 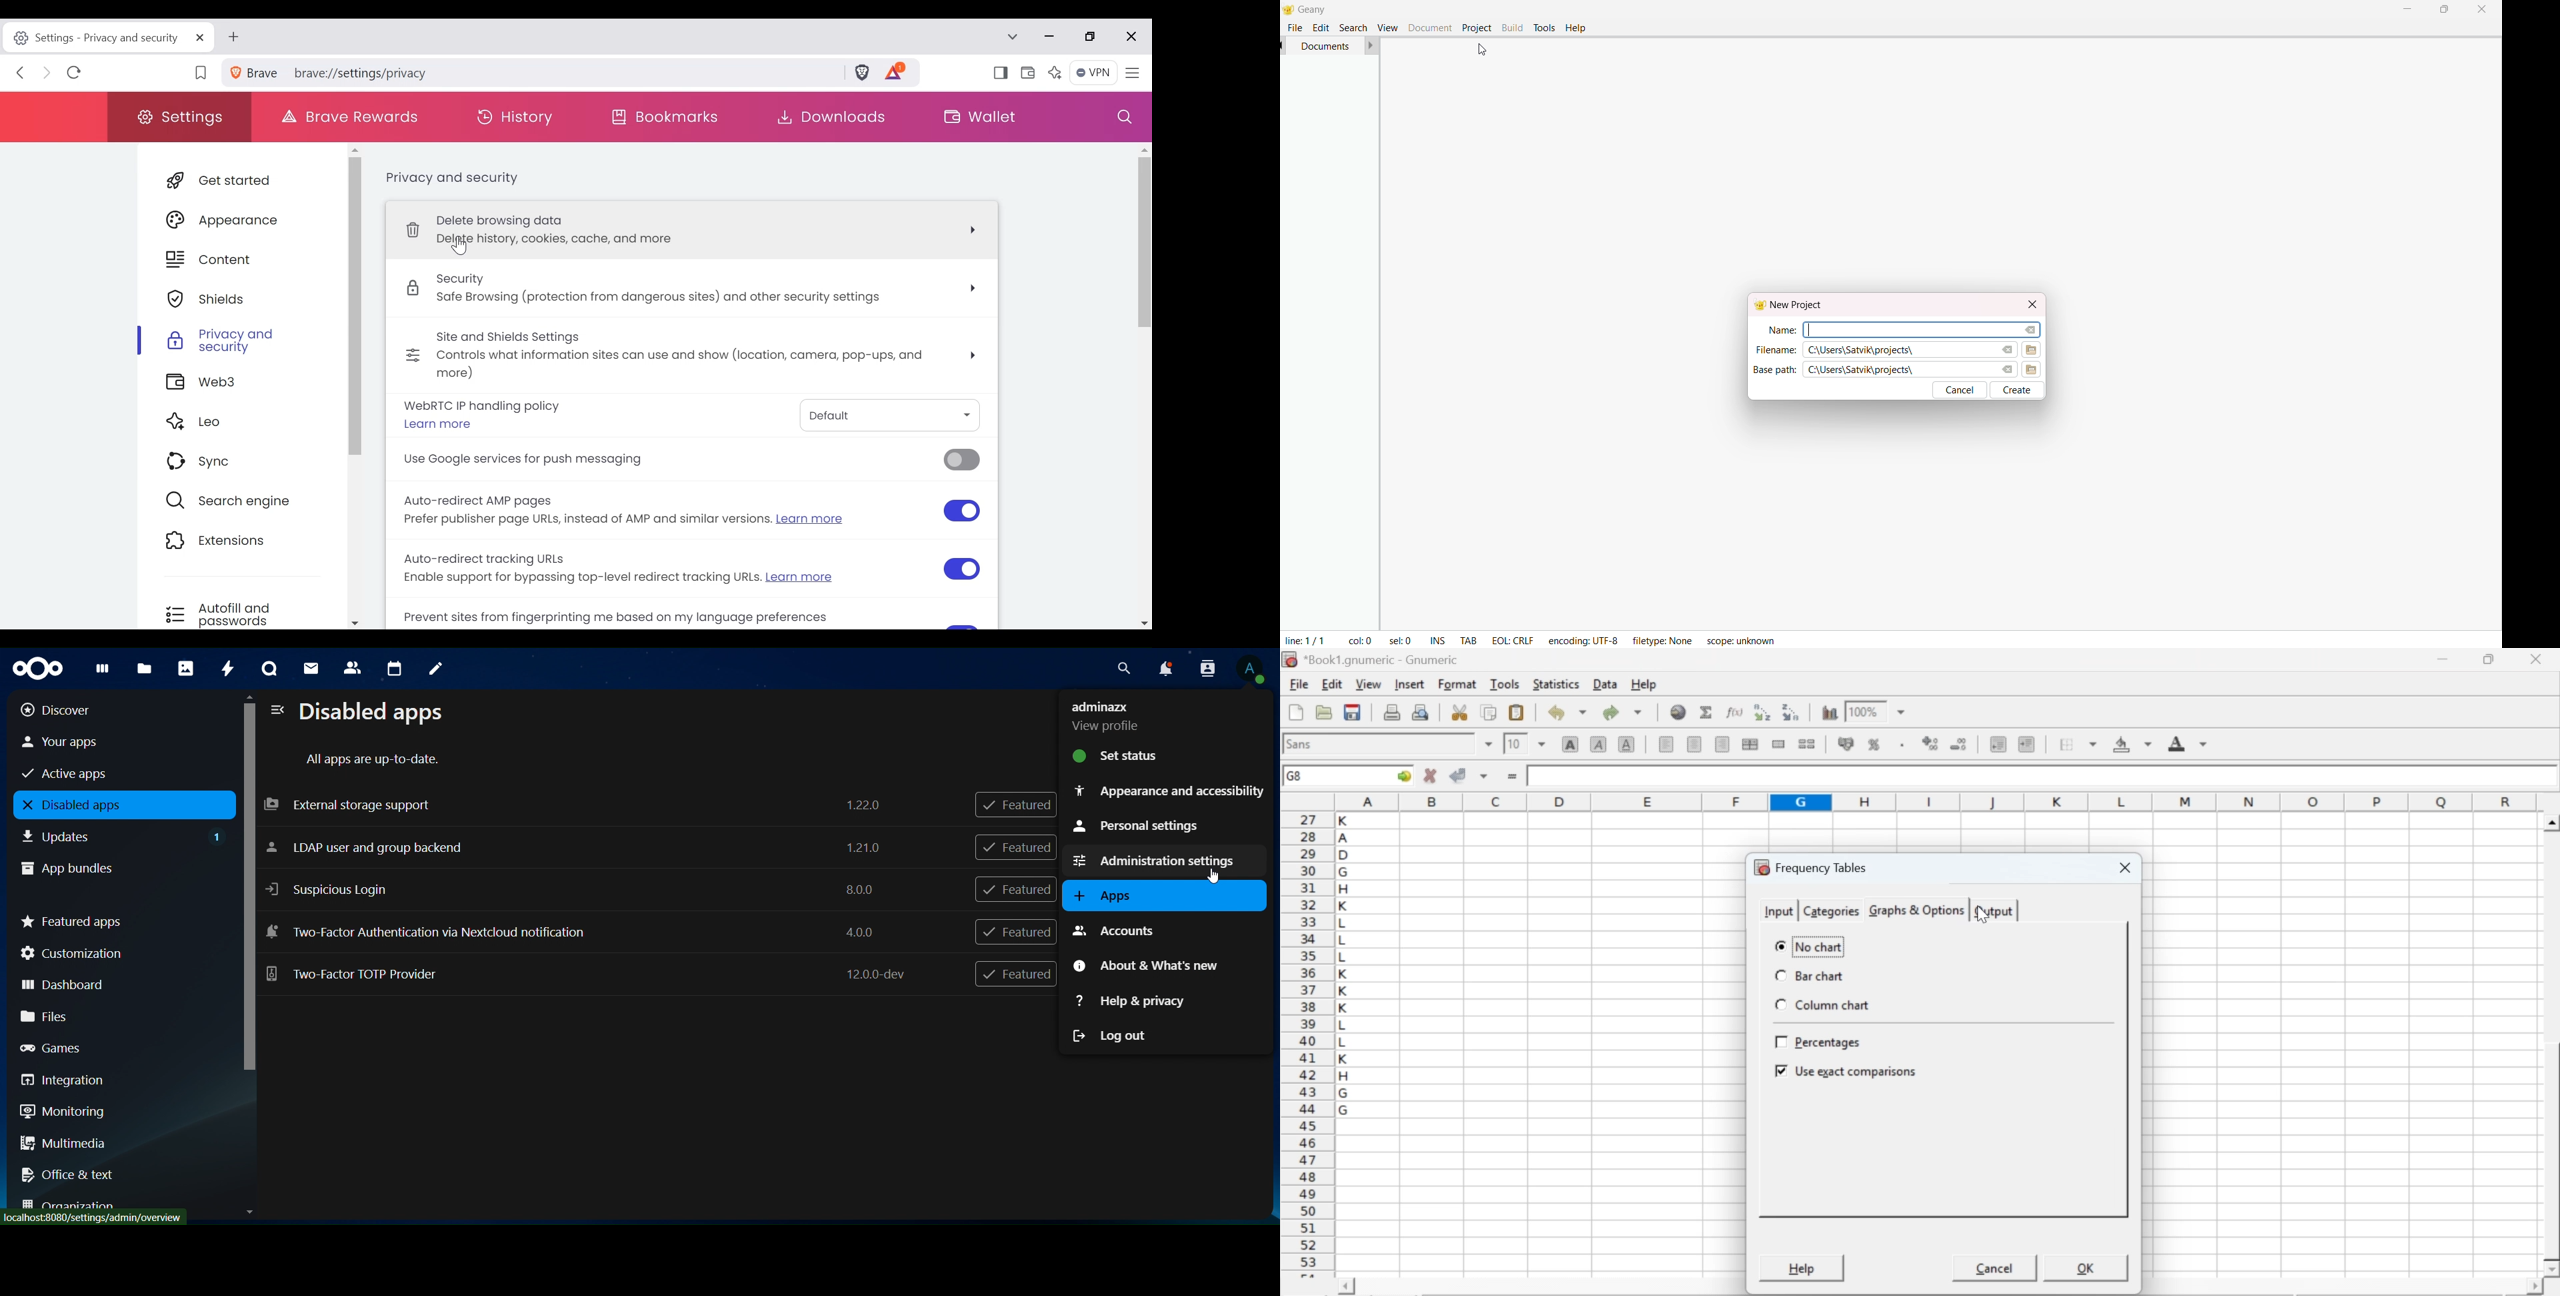 I want to click on help, so click(x=1646, y=685).